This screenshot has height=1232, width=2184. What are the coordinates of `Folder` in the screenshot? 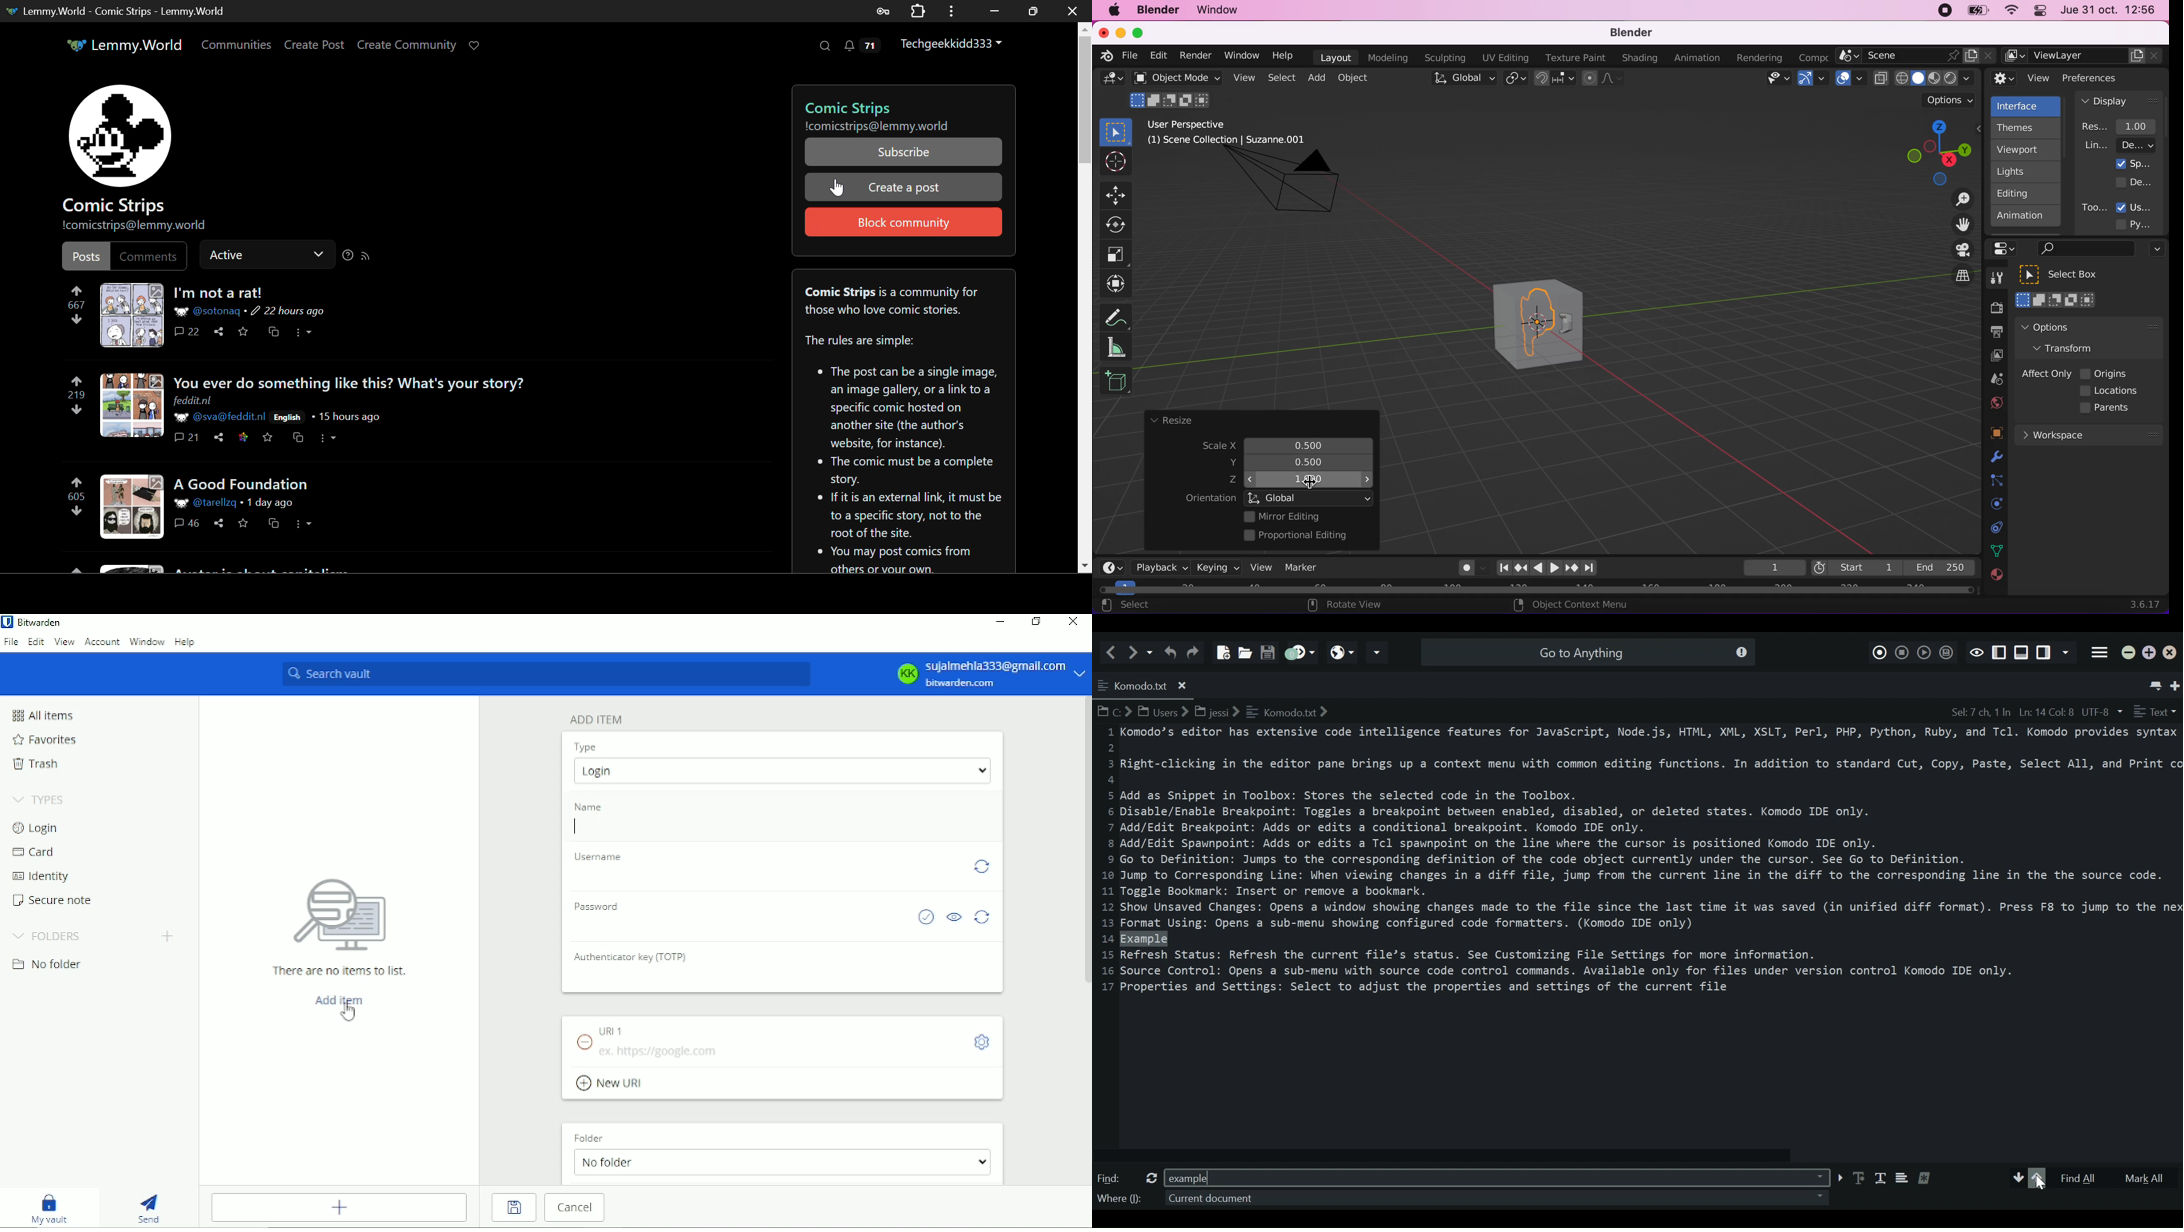 It's located at (586, 1138).